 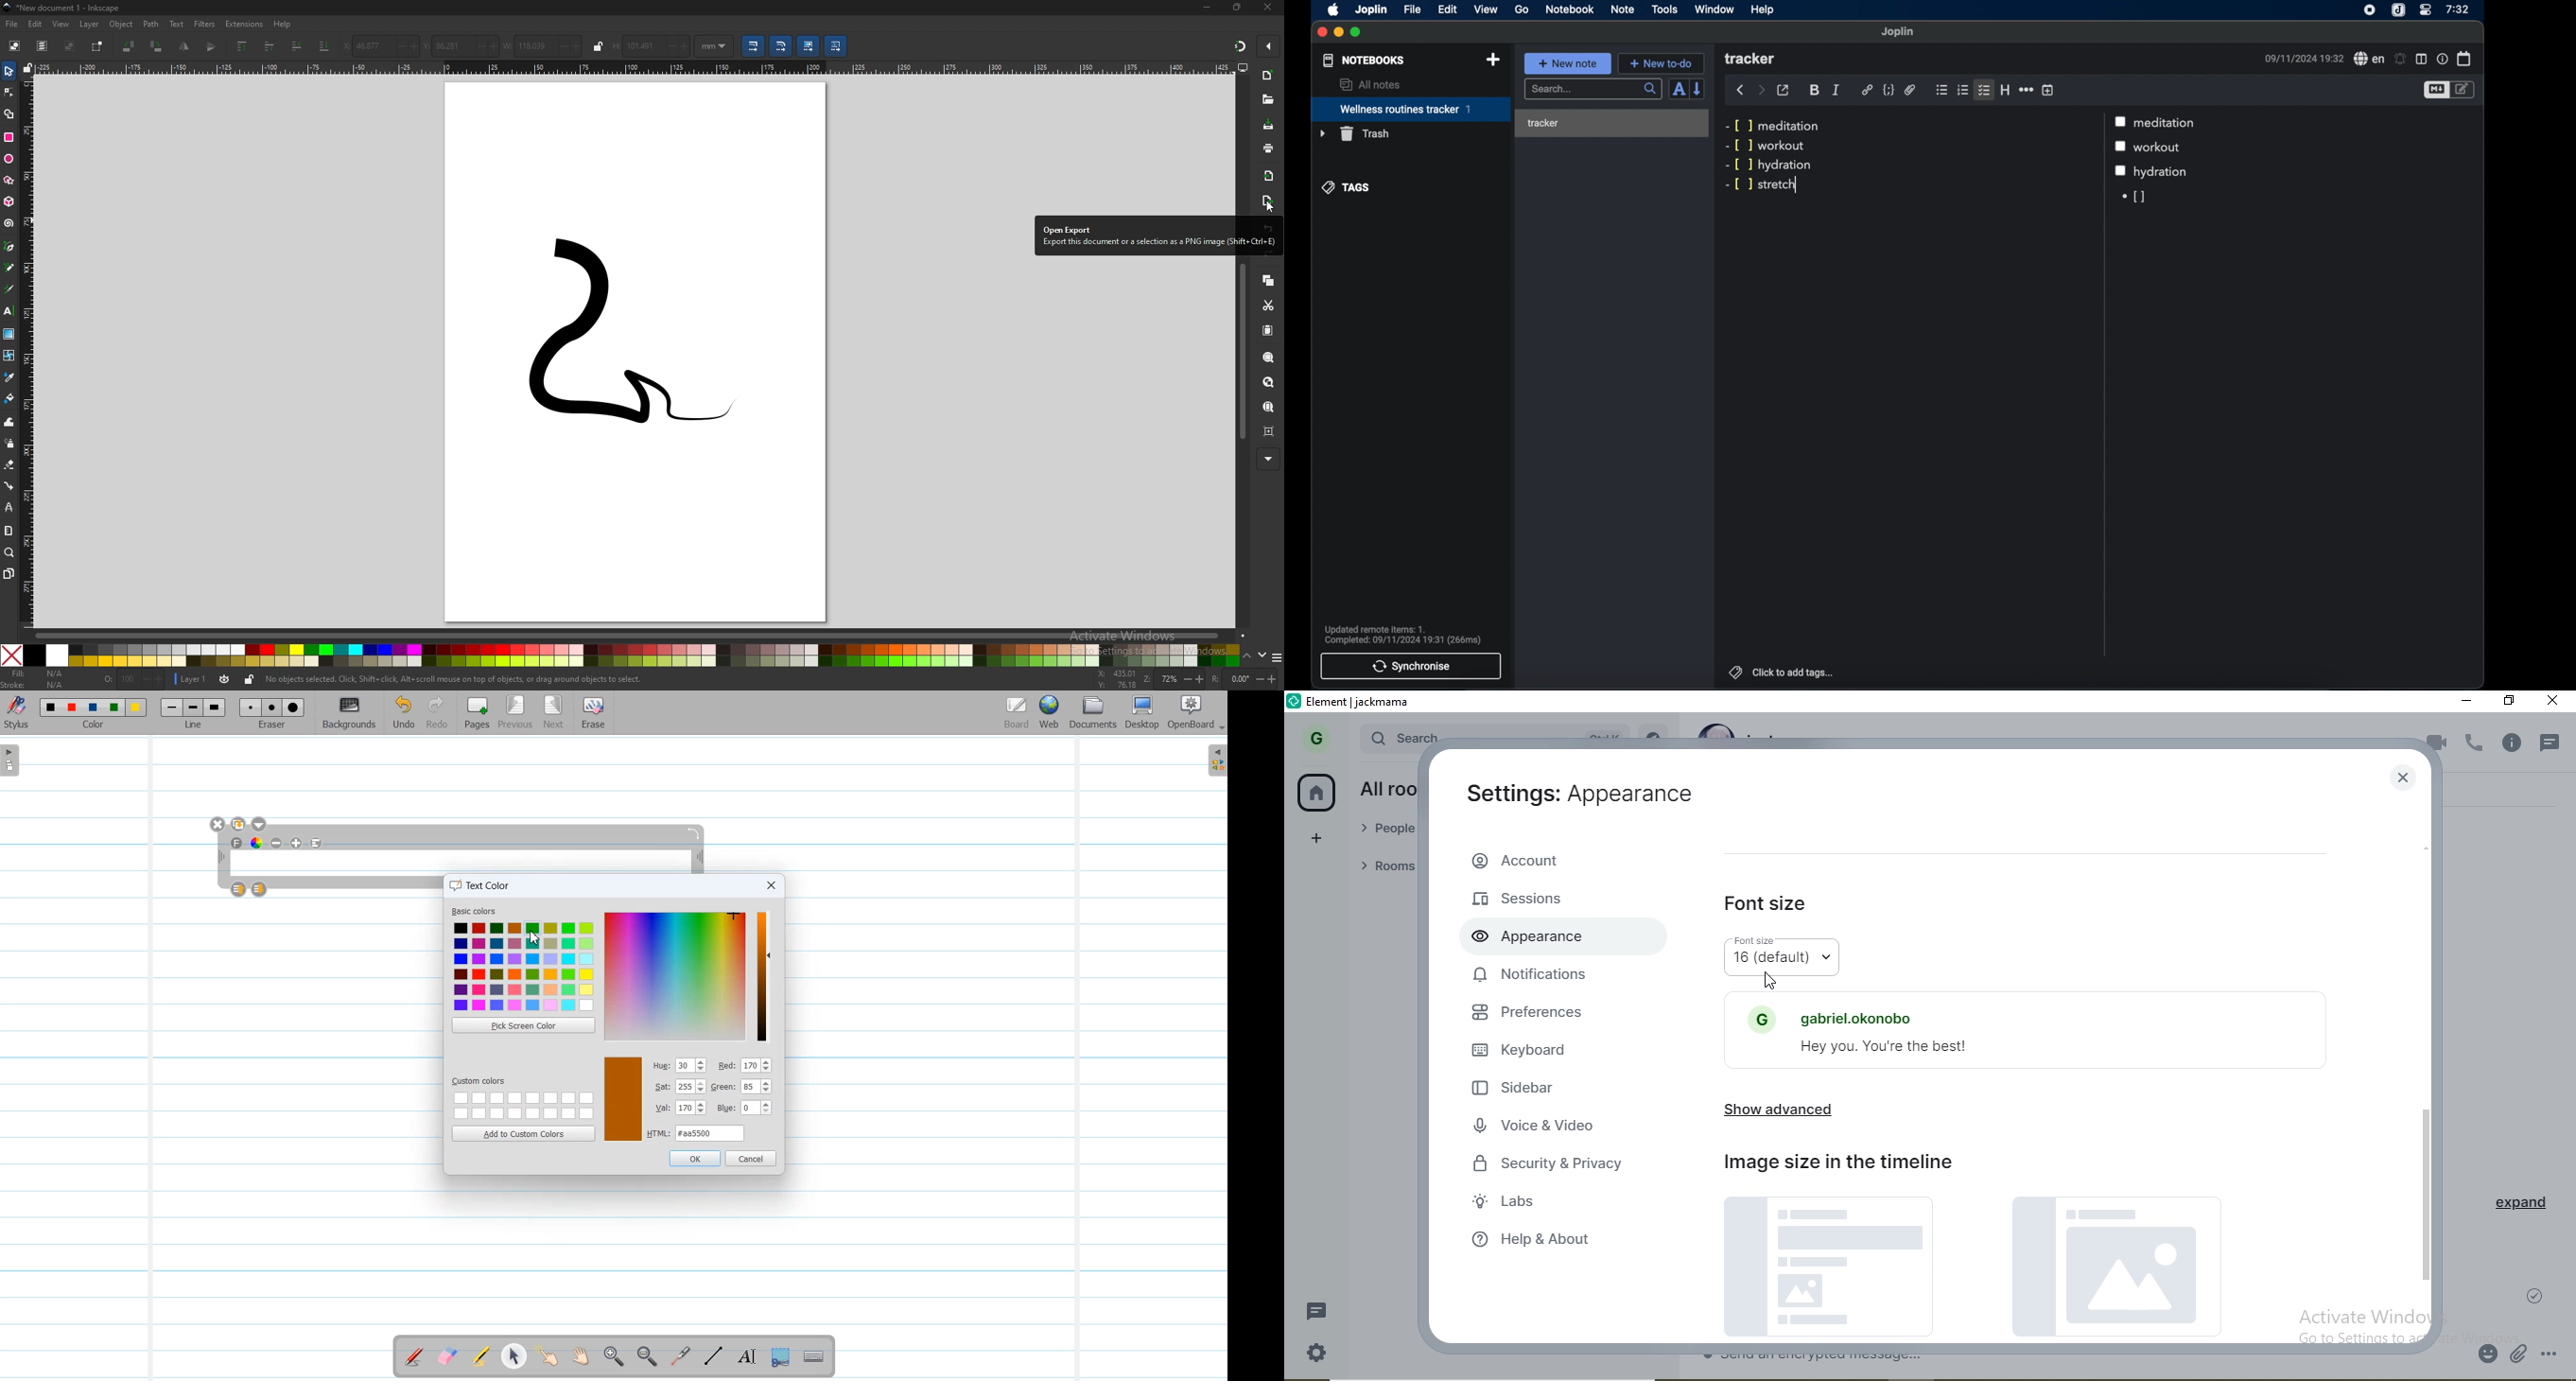 What do you see at coordinates (2048, 90) in the screenshot?
I see `insert time` at bounding box center [2048, 90].